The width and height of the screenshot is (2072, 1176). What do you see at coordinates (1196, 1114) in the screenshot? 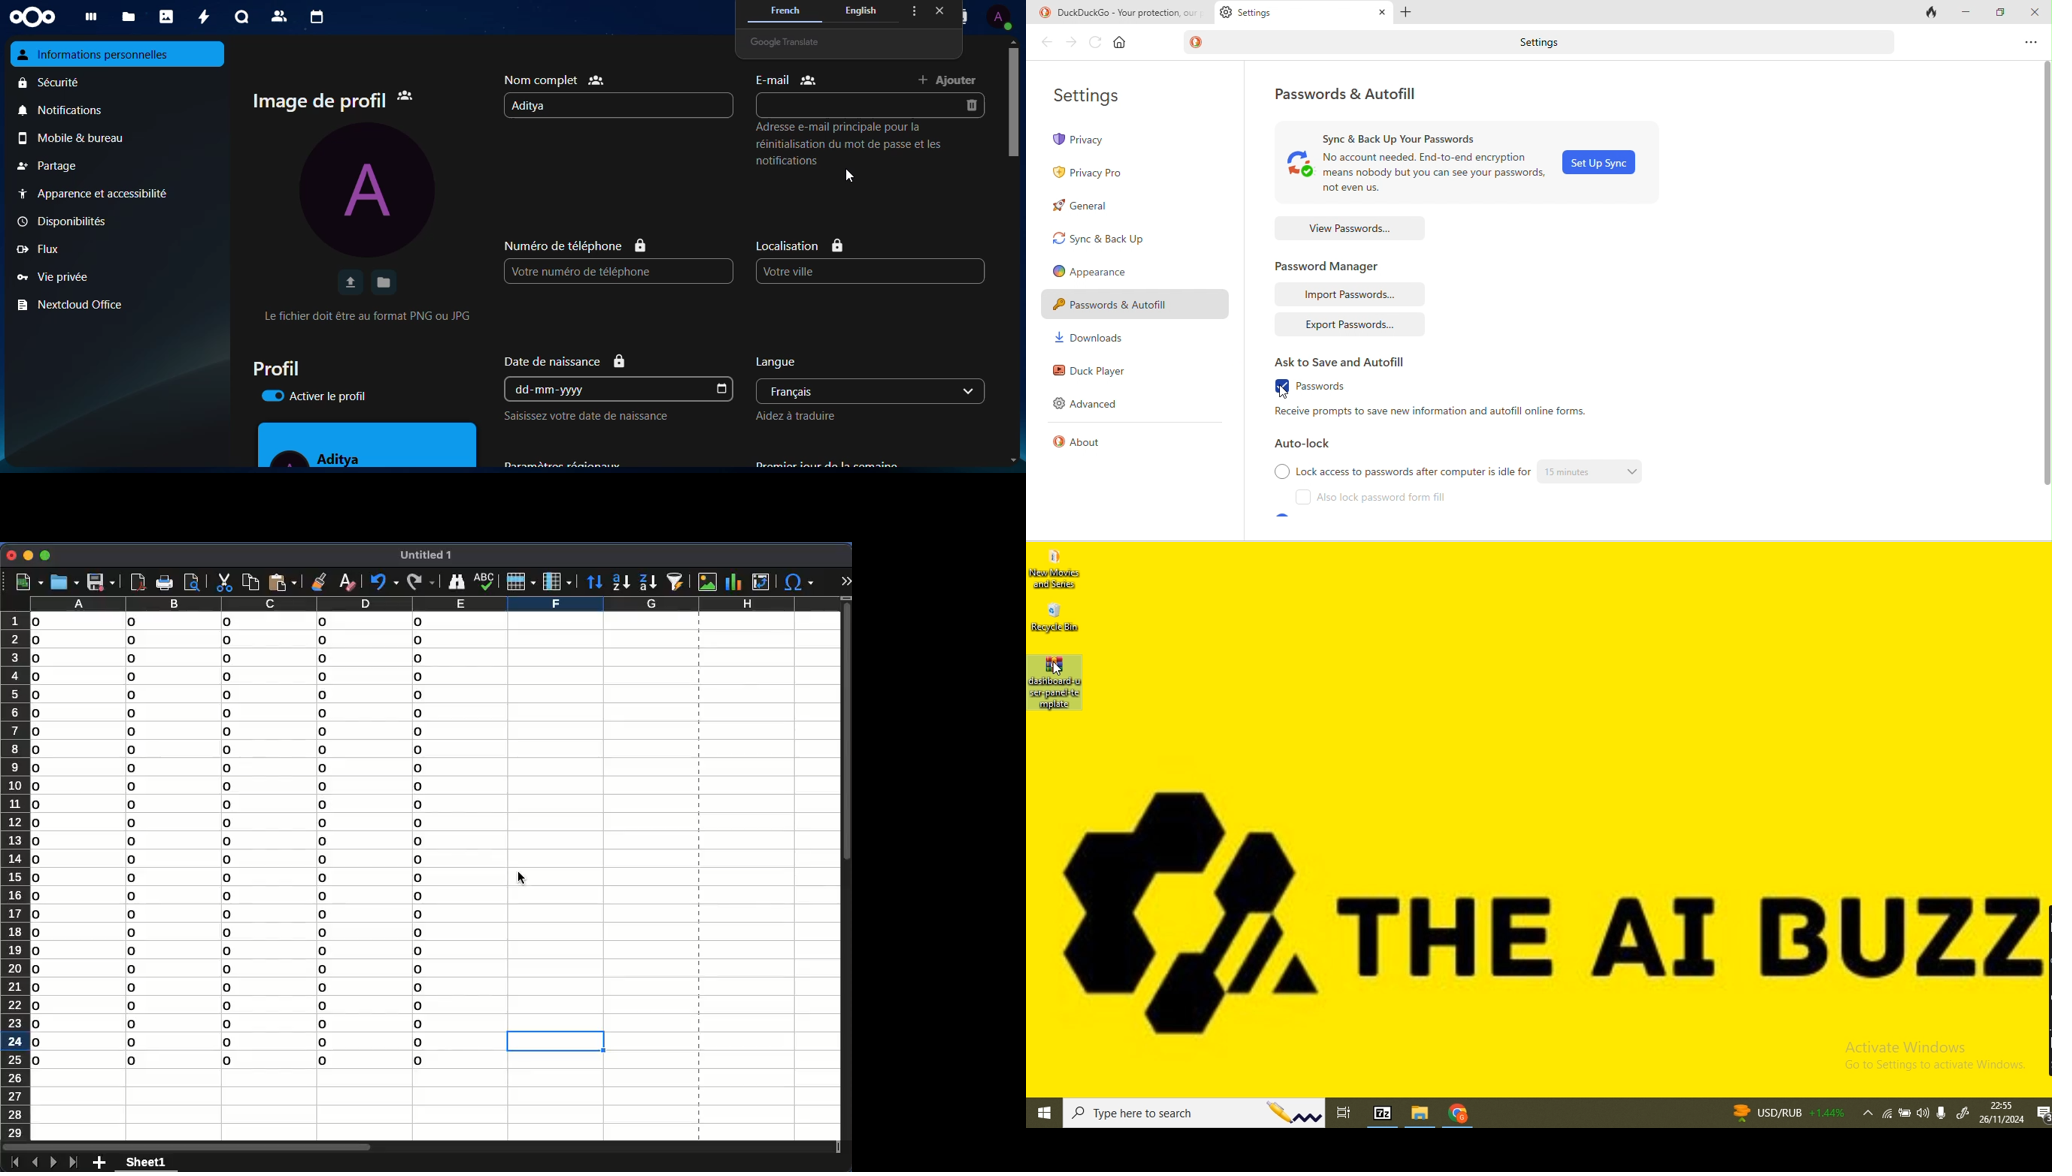
I see `search bar` at bounding box center [1196, 1114].